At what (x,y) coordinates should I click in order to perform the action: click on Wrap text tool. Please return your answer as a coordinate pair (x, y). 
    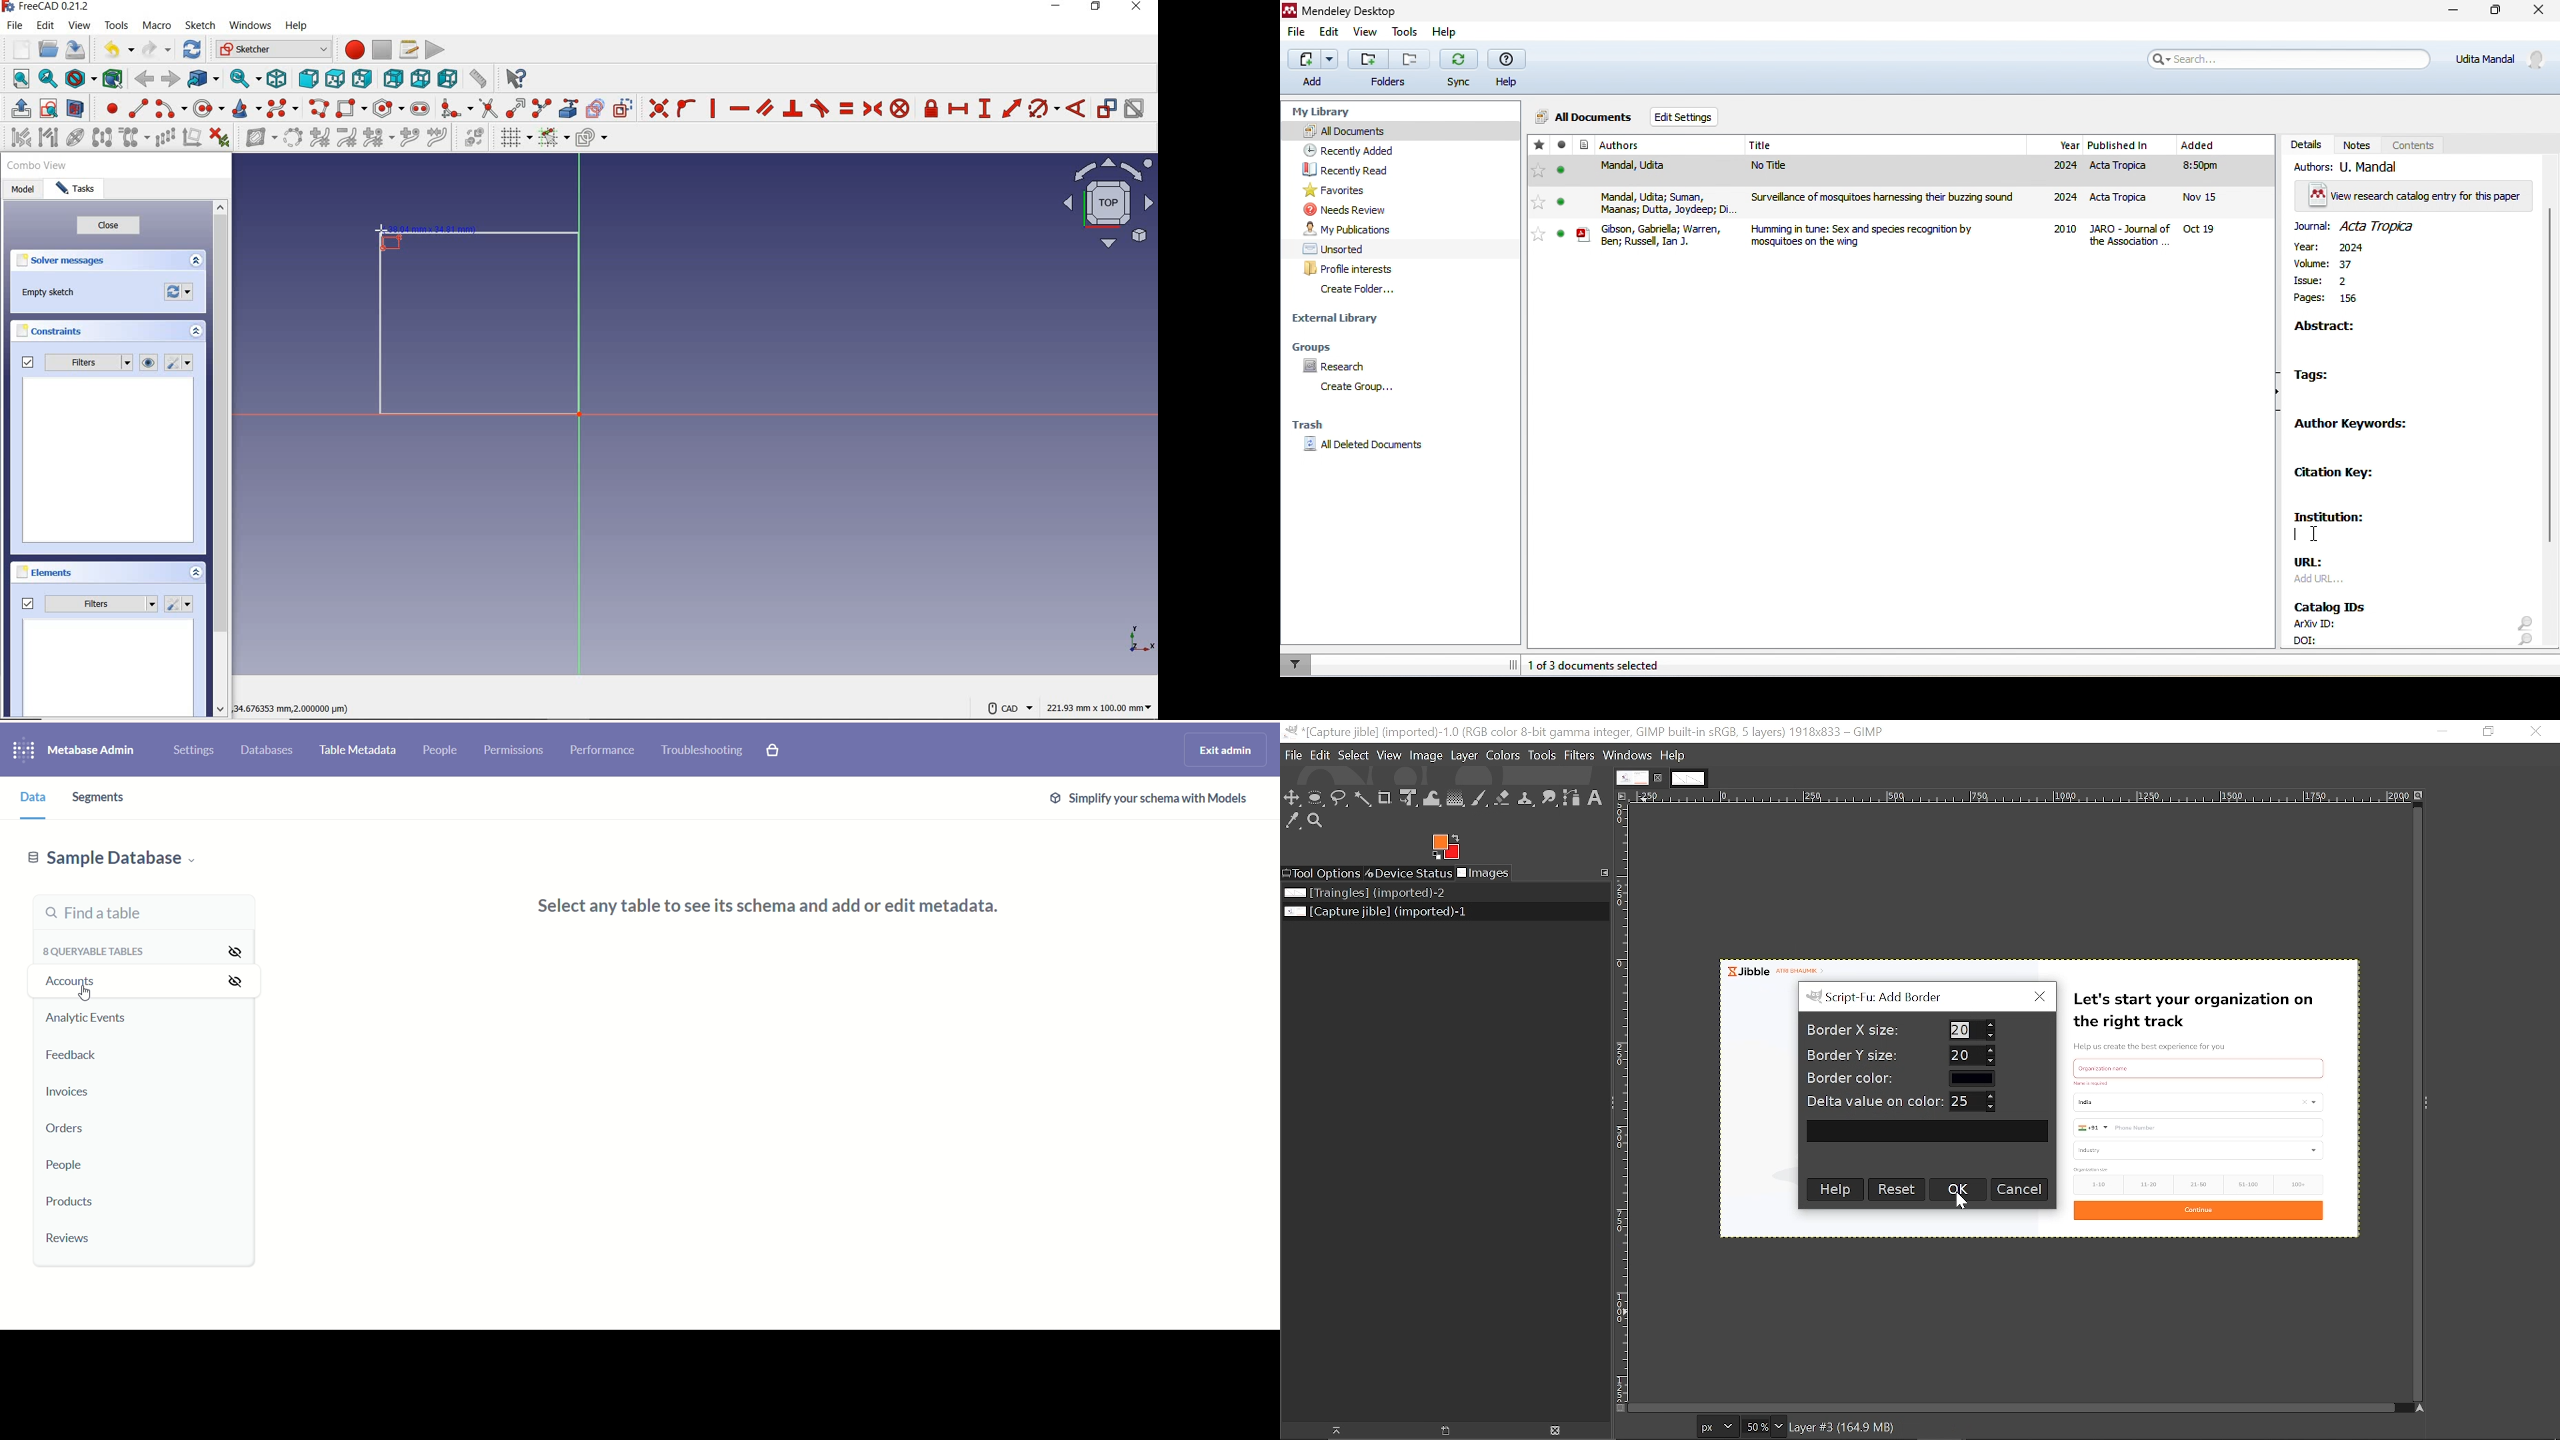
    Looking at the image, I should click on (1432, 798).